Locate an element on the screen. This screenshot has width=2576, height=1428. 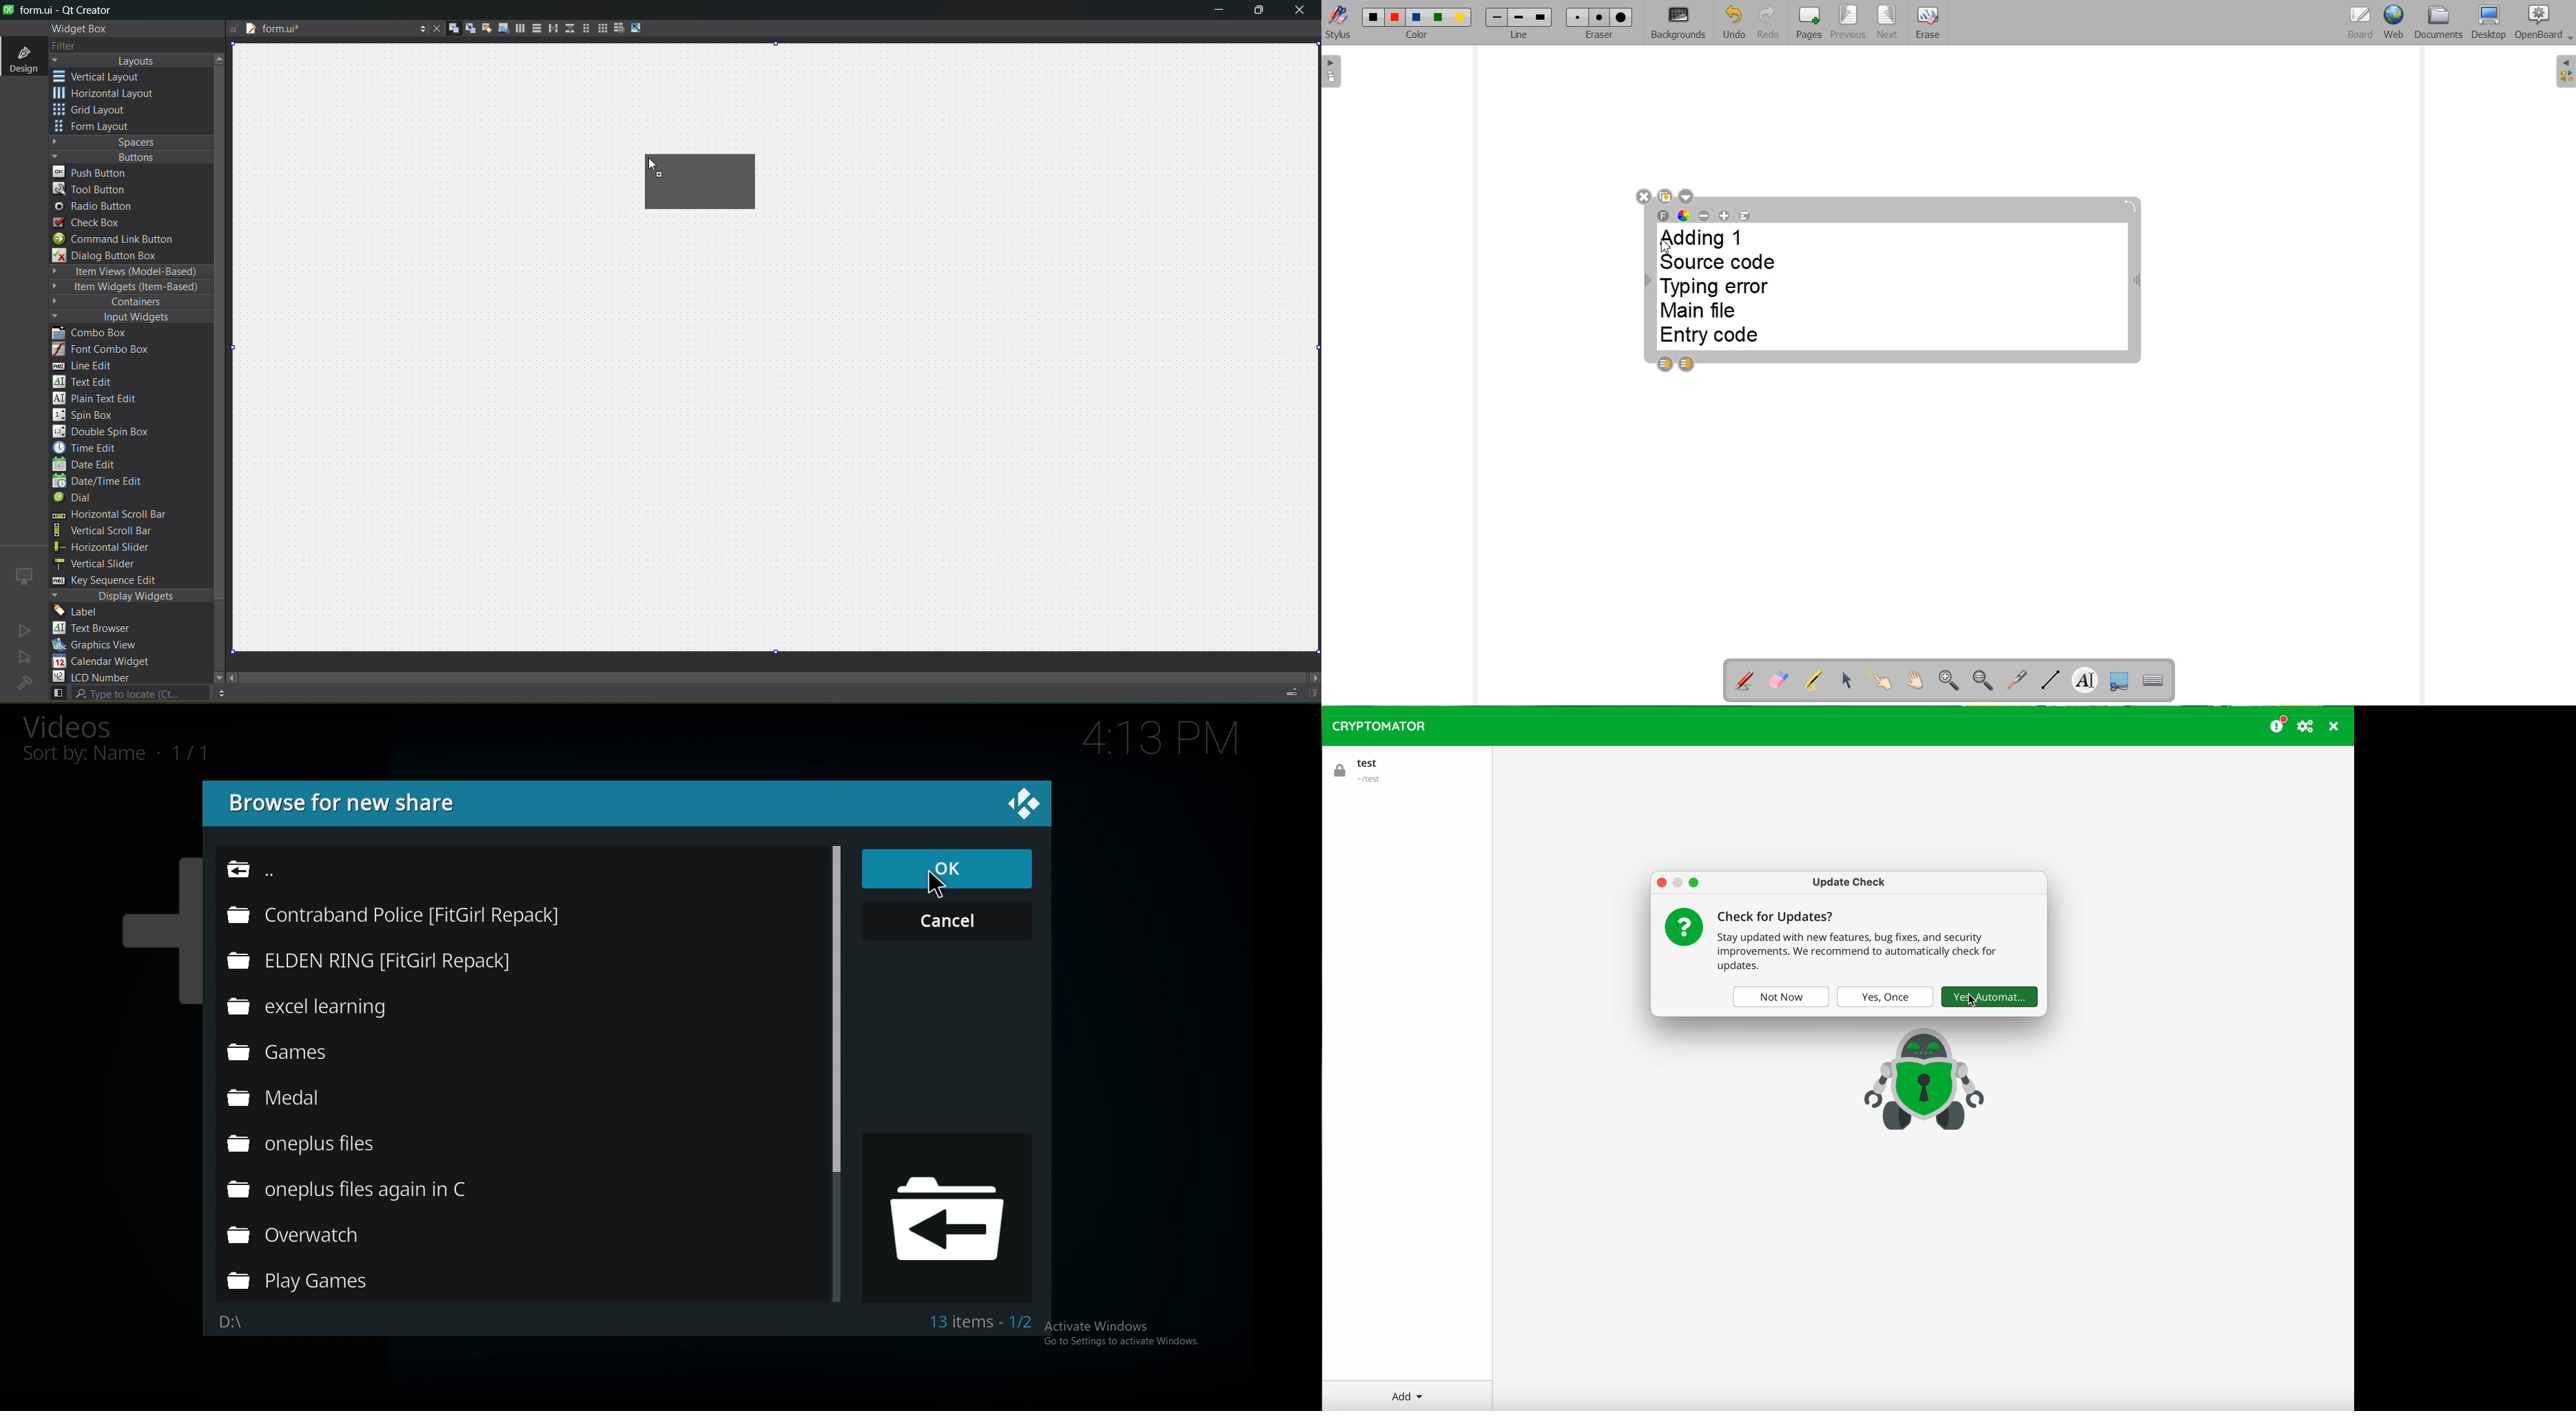
Capture part of the screen is located at coordinates (2119, 679).